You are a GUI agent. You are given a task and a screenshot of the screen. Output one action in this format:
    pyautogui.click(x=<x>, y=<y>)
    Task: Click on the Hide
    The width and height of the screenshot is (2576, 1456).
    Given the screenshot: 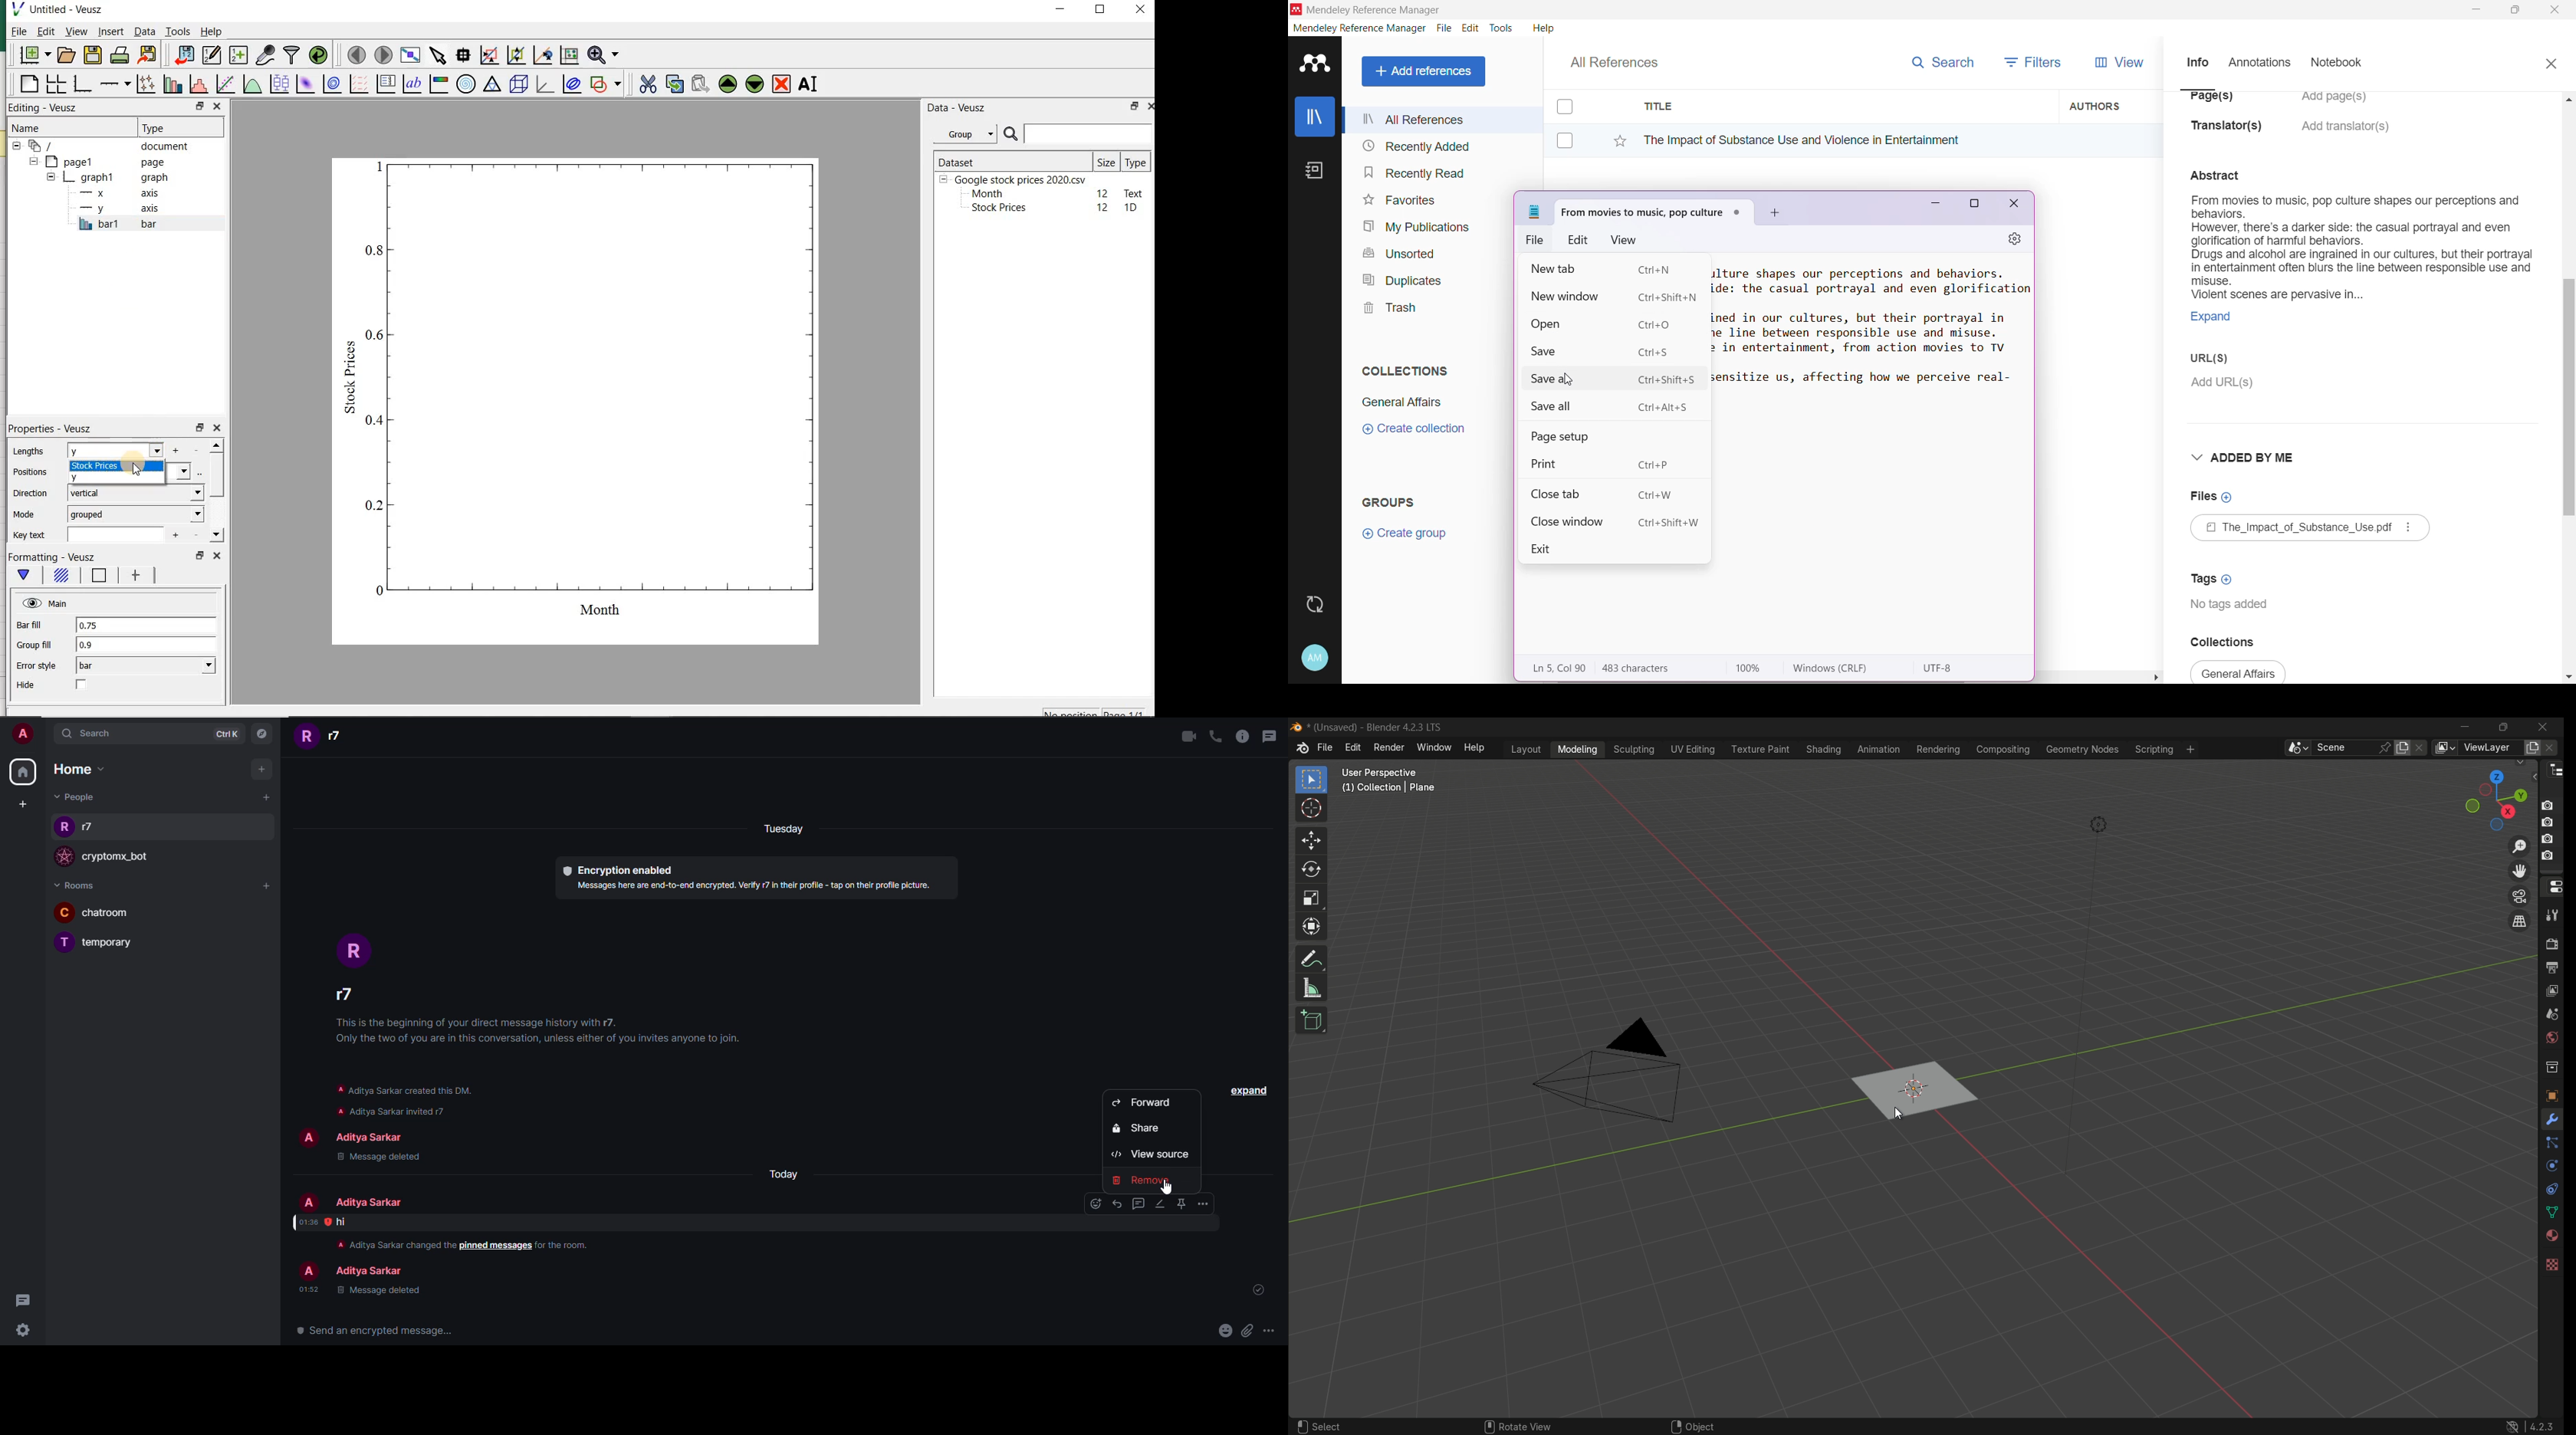 What is the action you would take?
    pyautogui.click(x=25, y=685)
    